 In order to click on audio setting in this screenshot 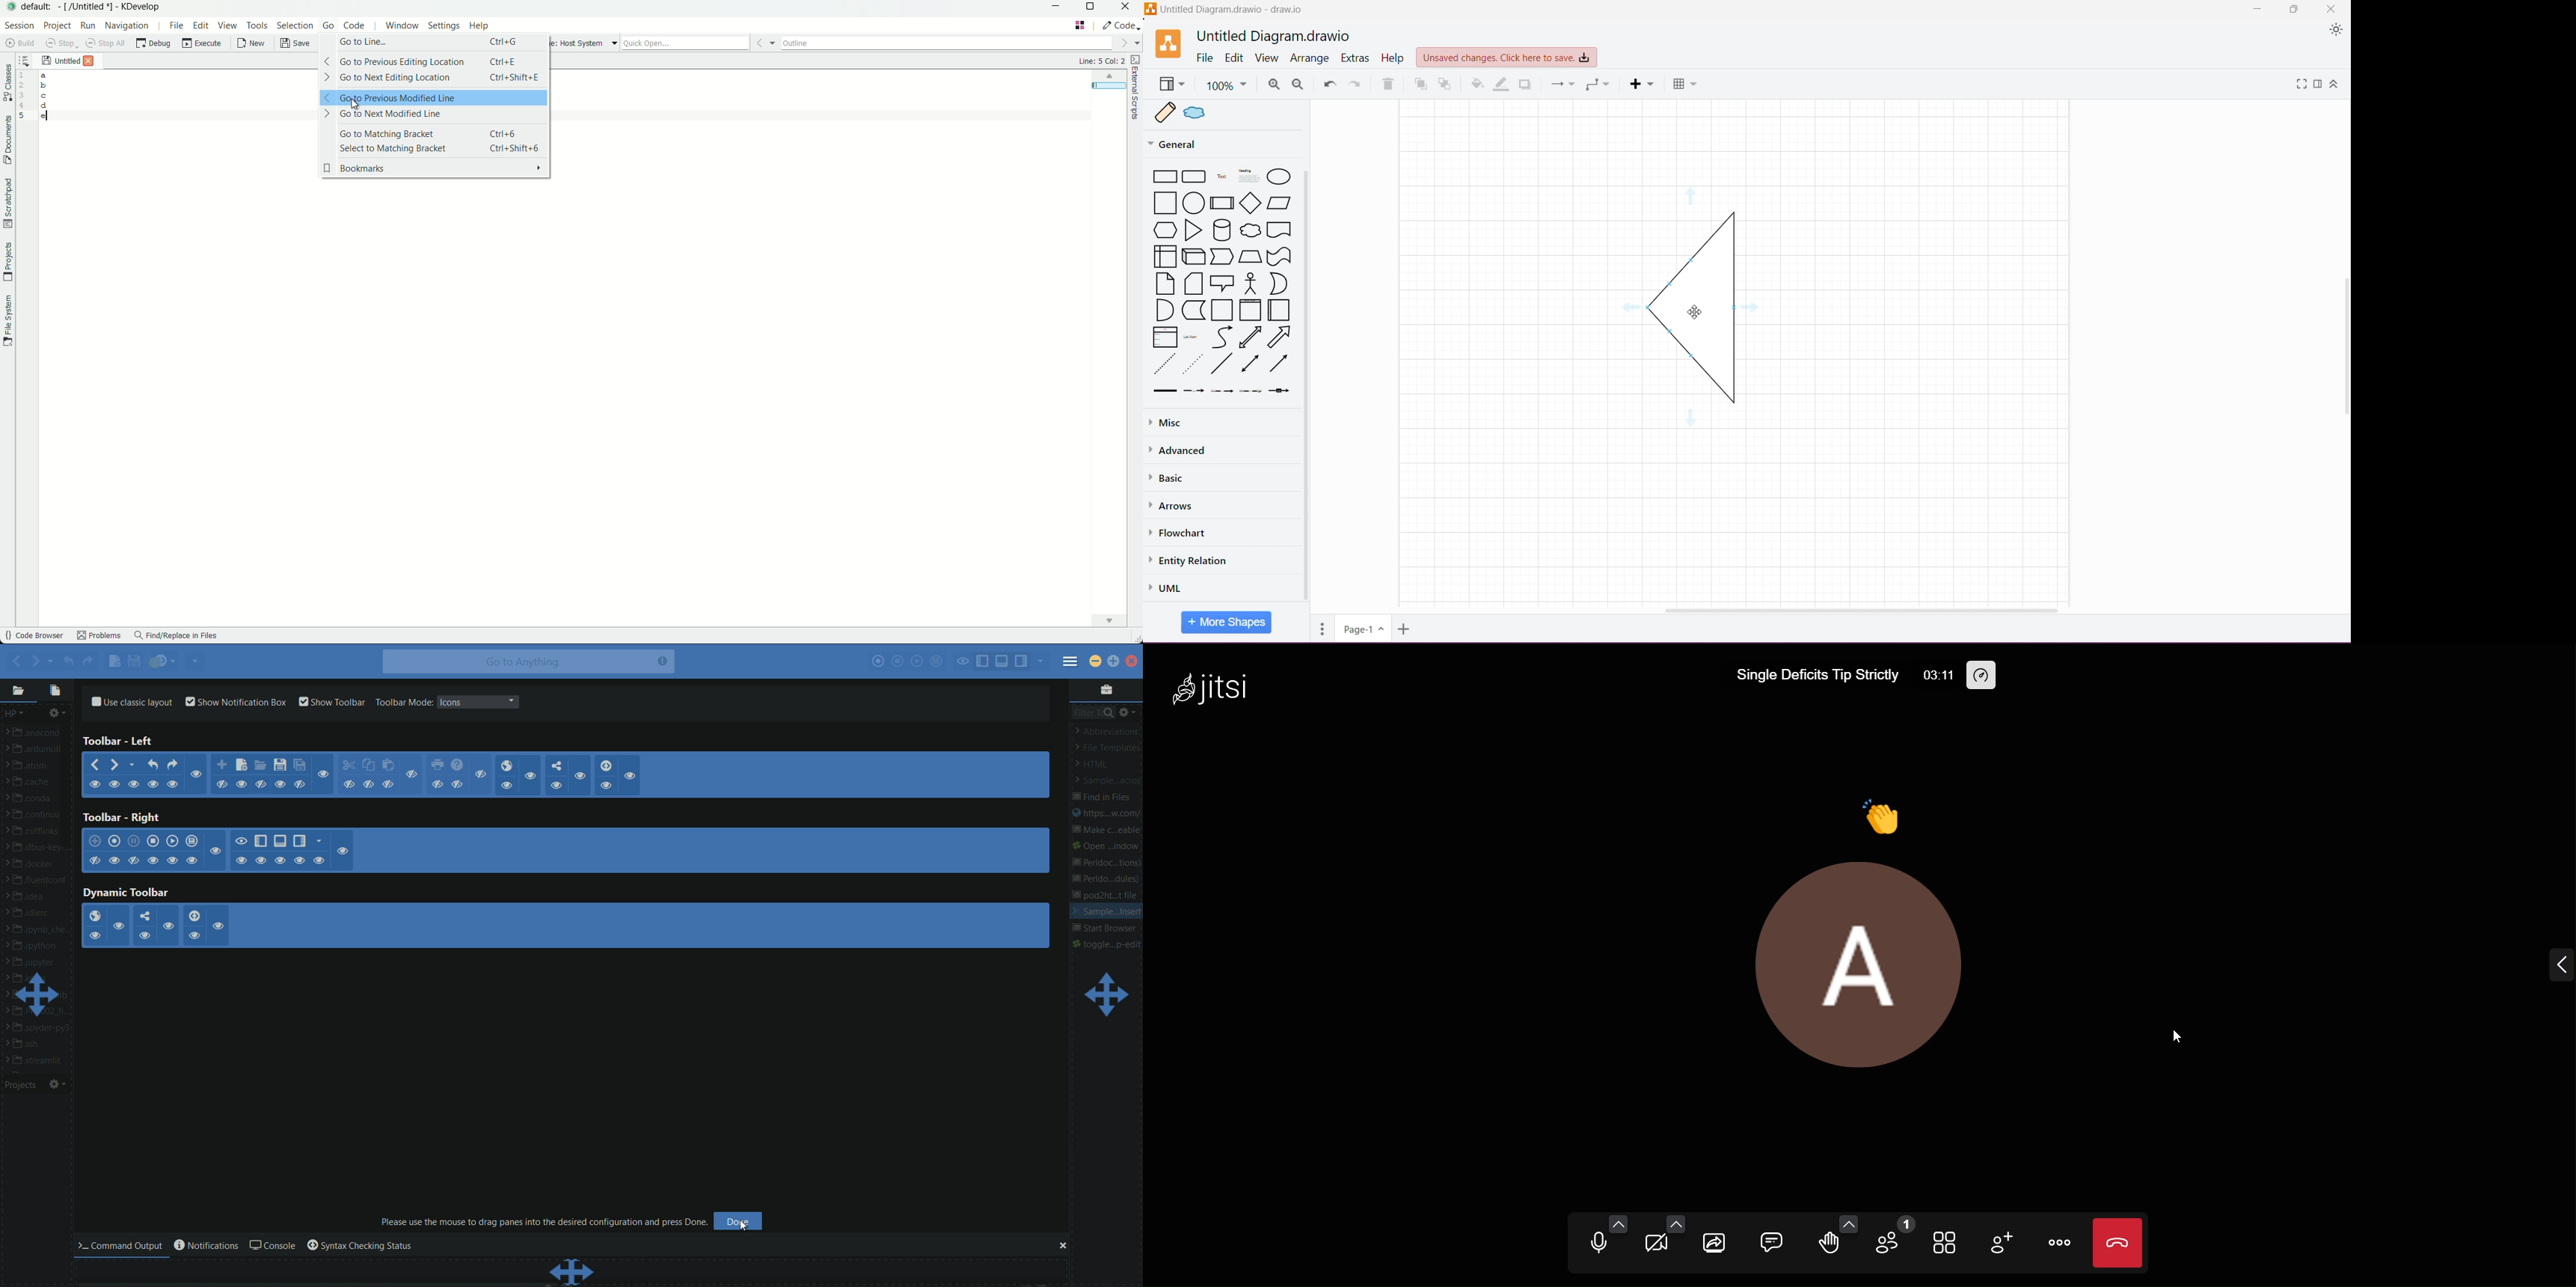, I will do `click(1619, 1223)`.